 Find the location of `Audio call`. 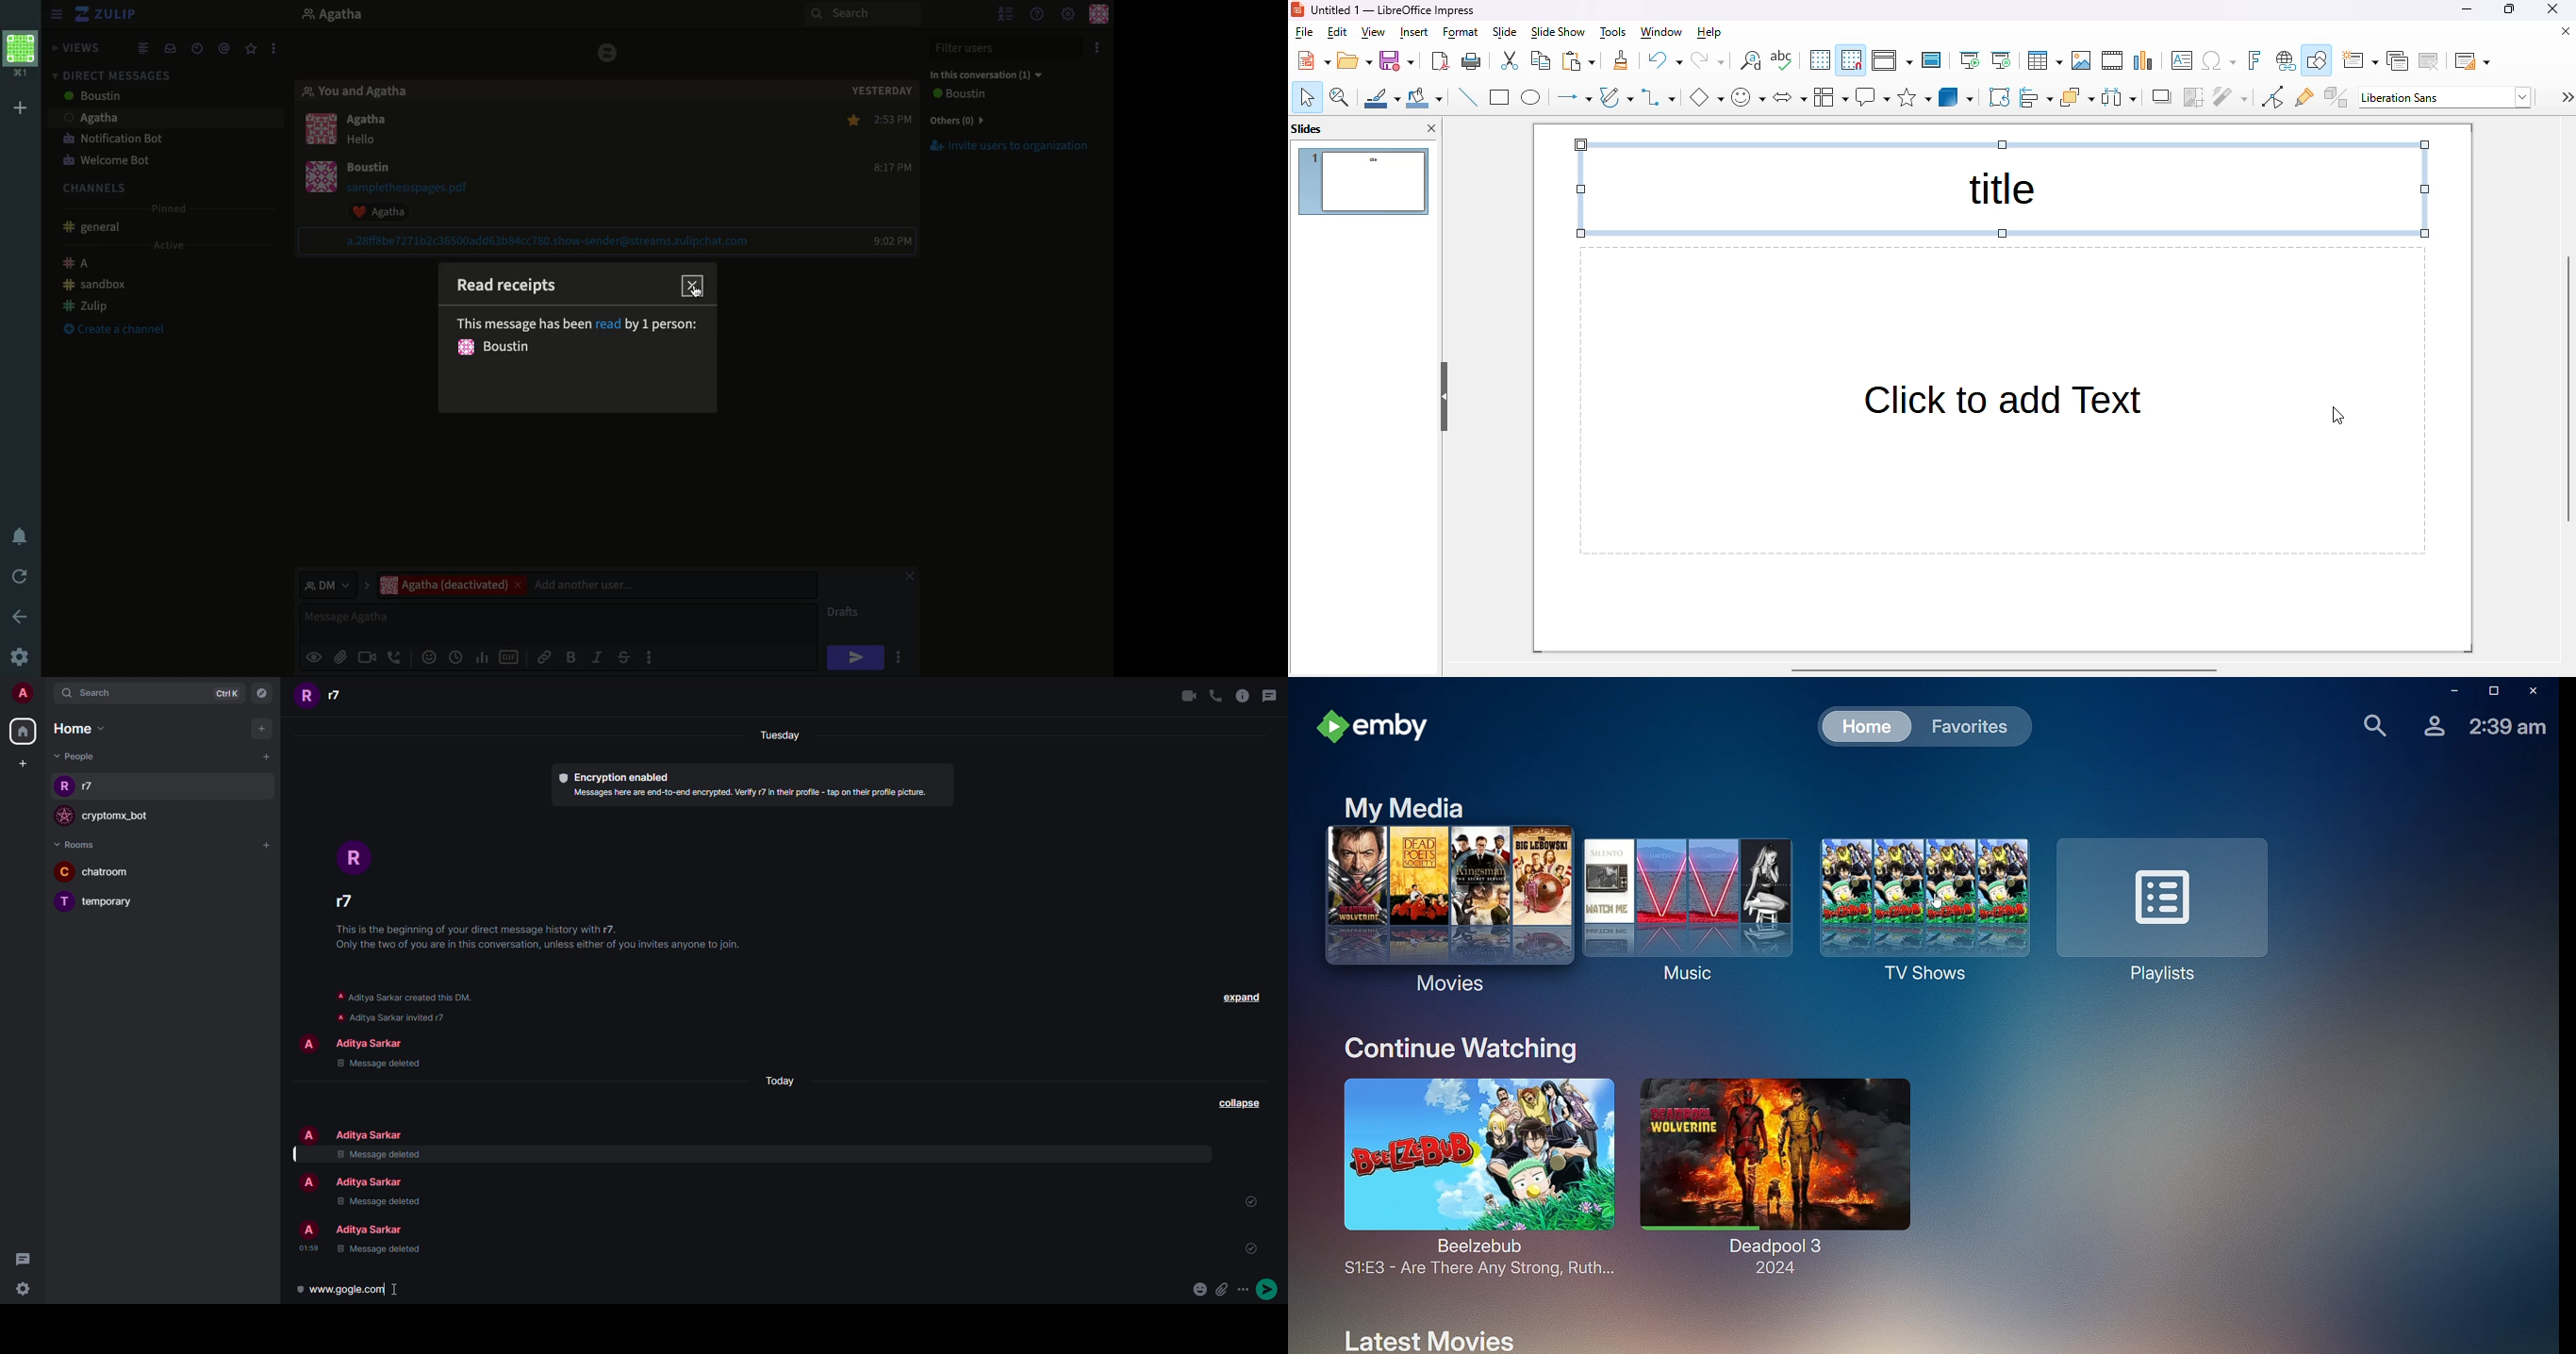

Audio call is located at coordinates (395, 658).